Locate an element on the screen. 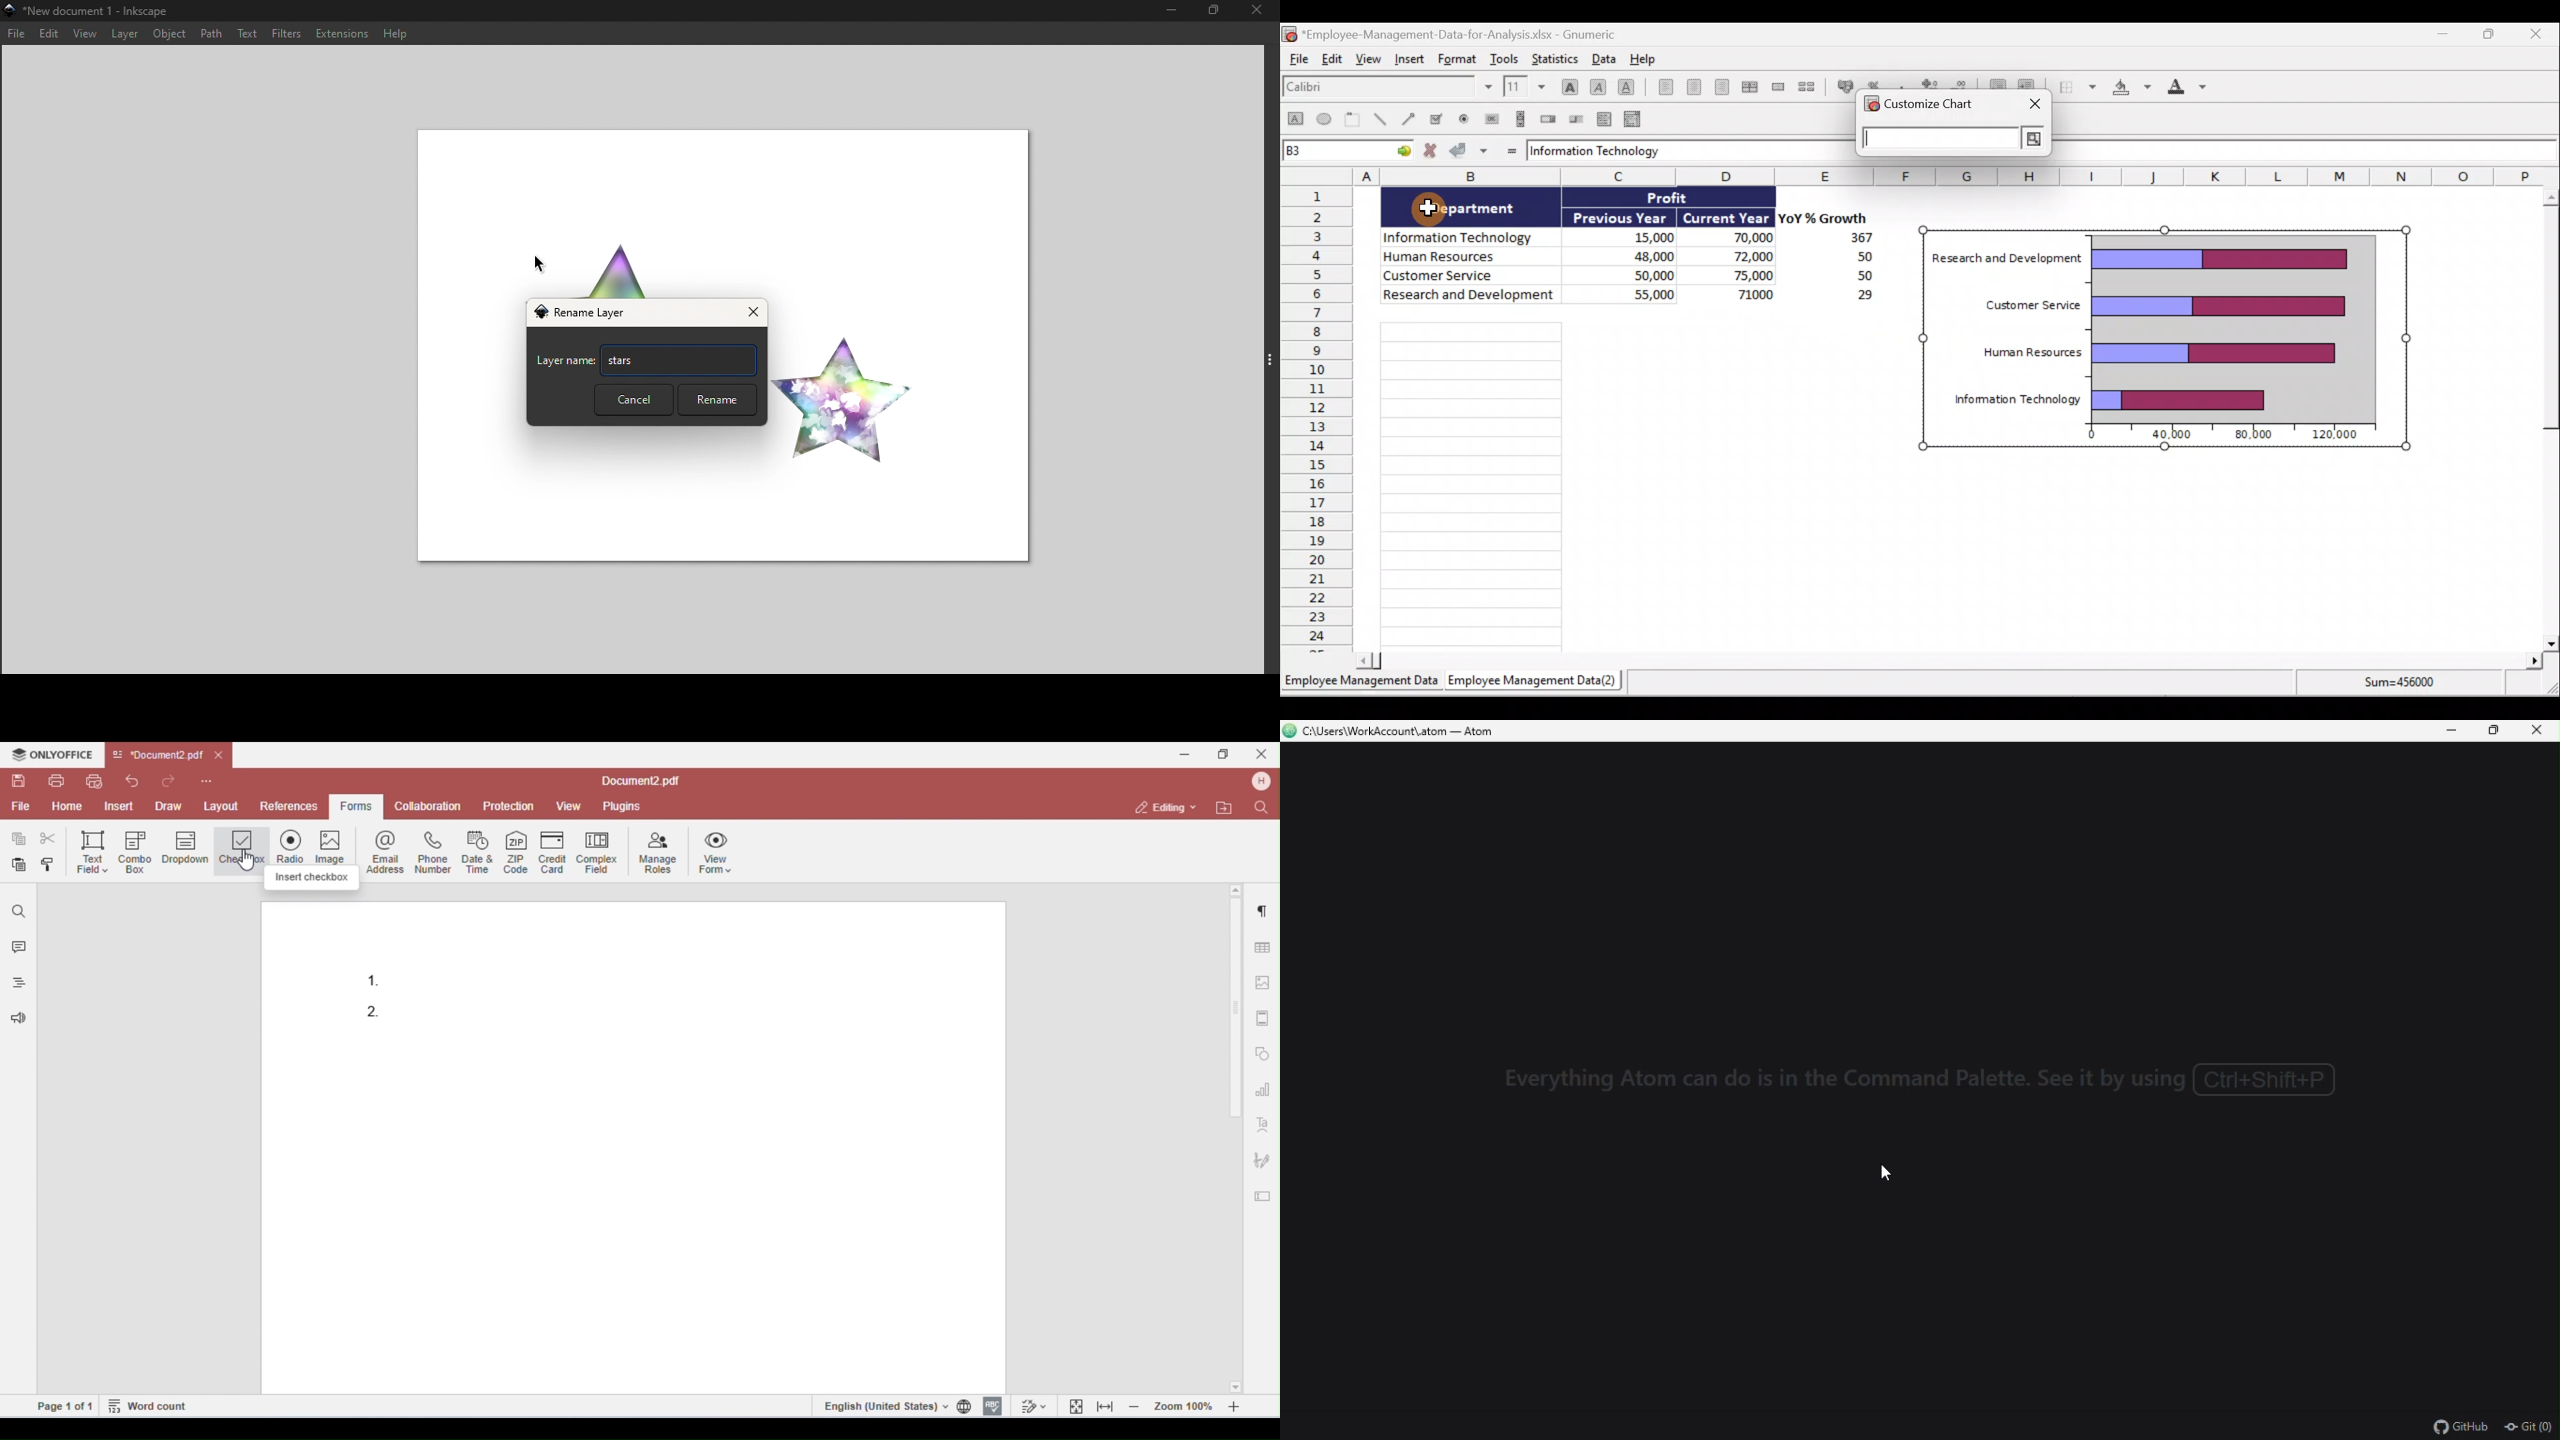  Current Year is located at coordinates (1727, 217).